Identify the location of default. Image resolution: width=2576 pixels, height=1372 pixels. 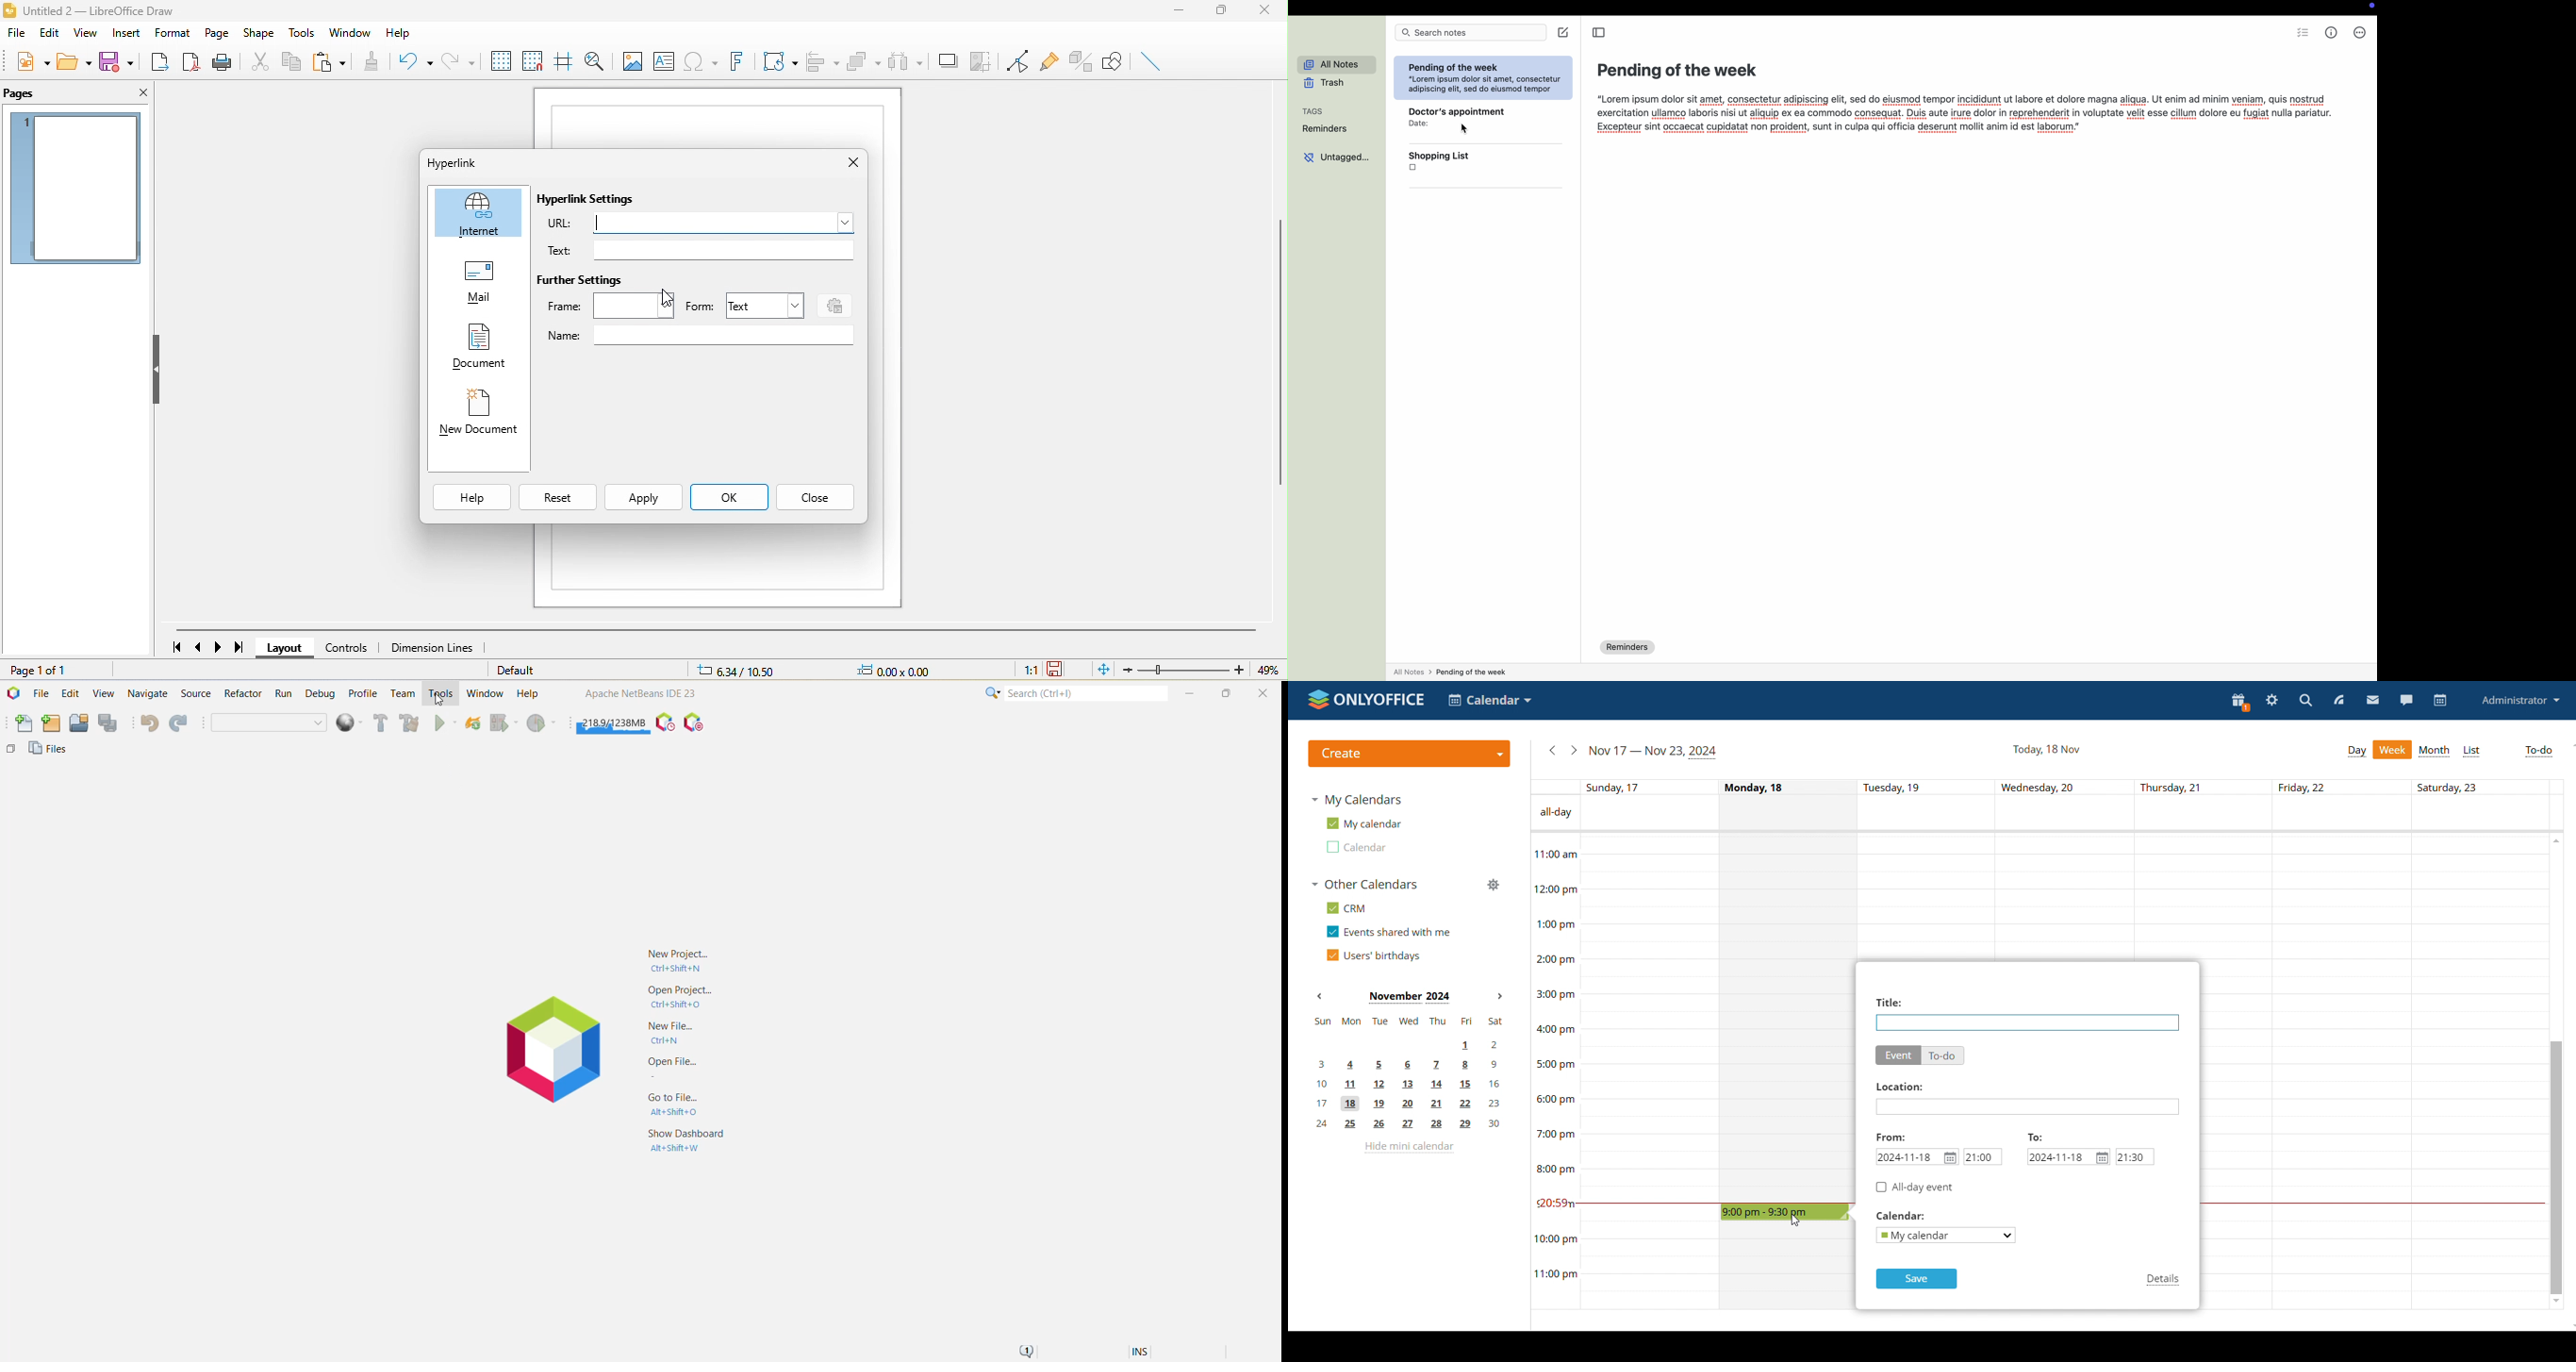
(542, 670).